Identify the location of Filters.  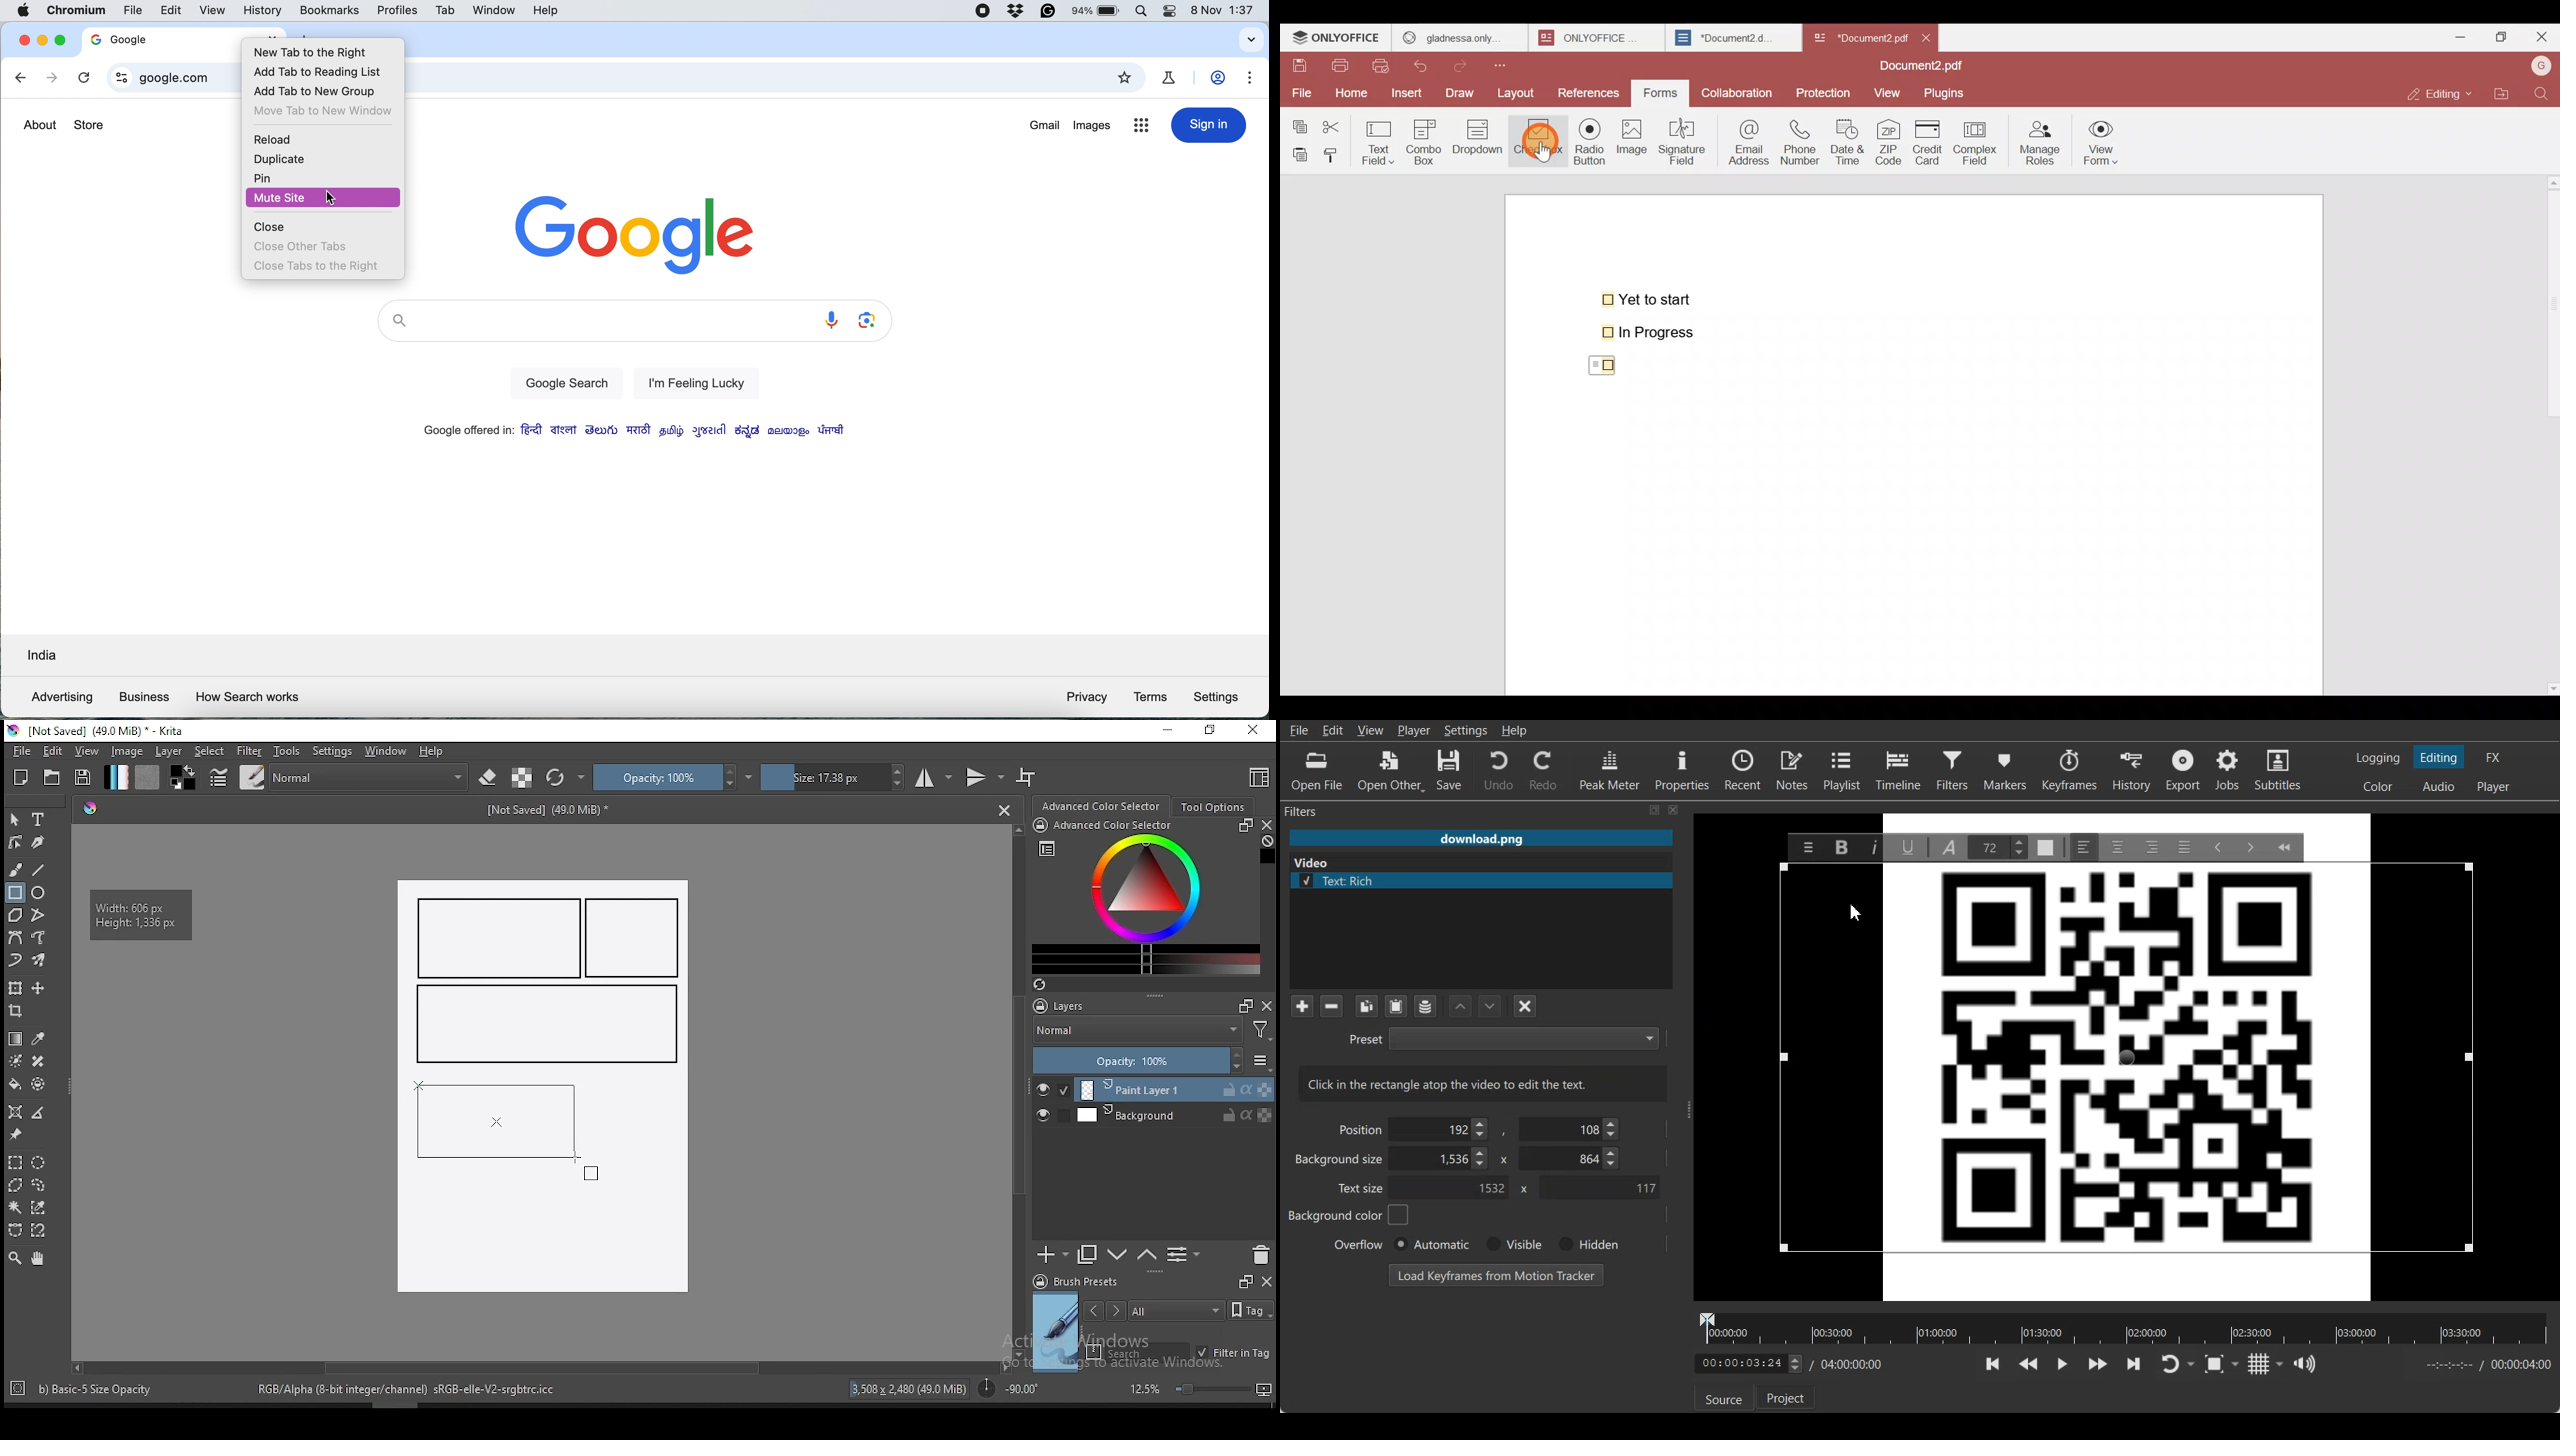
(1955, 769).